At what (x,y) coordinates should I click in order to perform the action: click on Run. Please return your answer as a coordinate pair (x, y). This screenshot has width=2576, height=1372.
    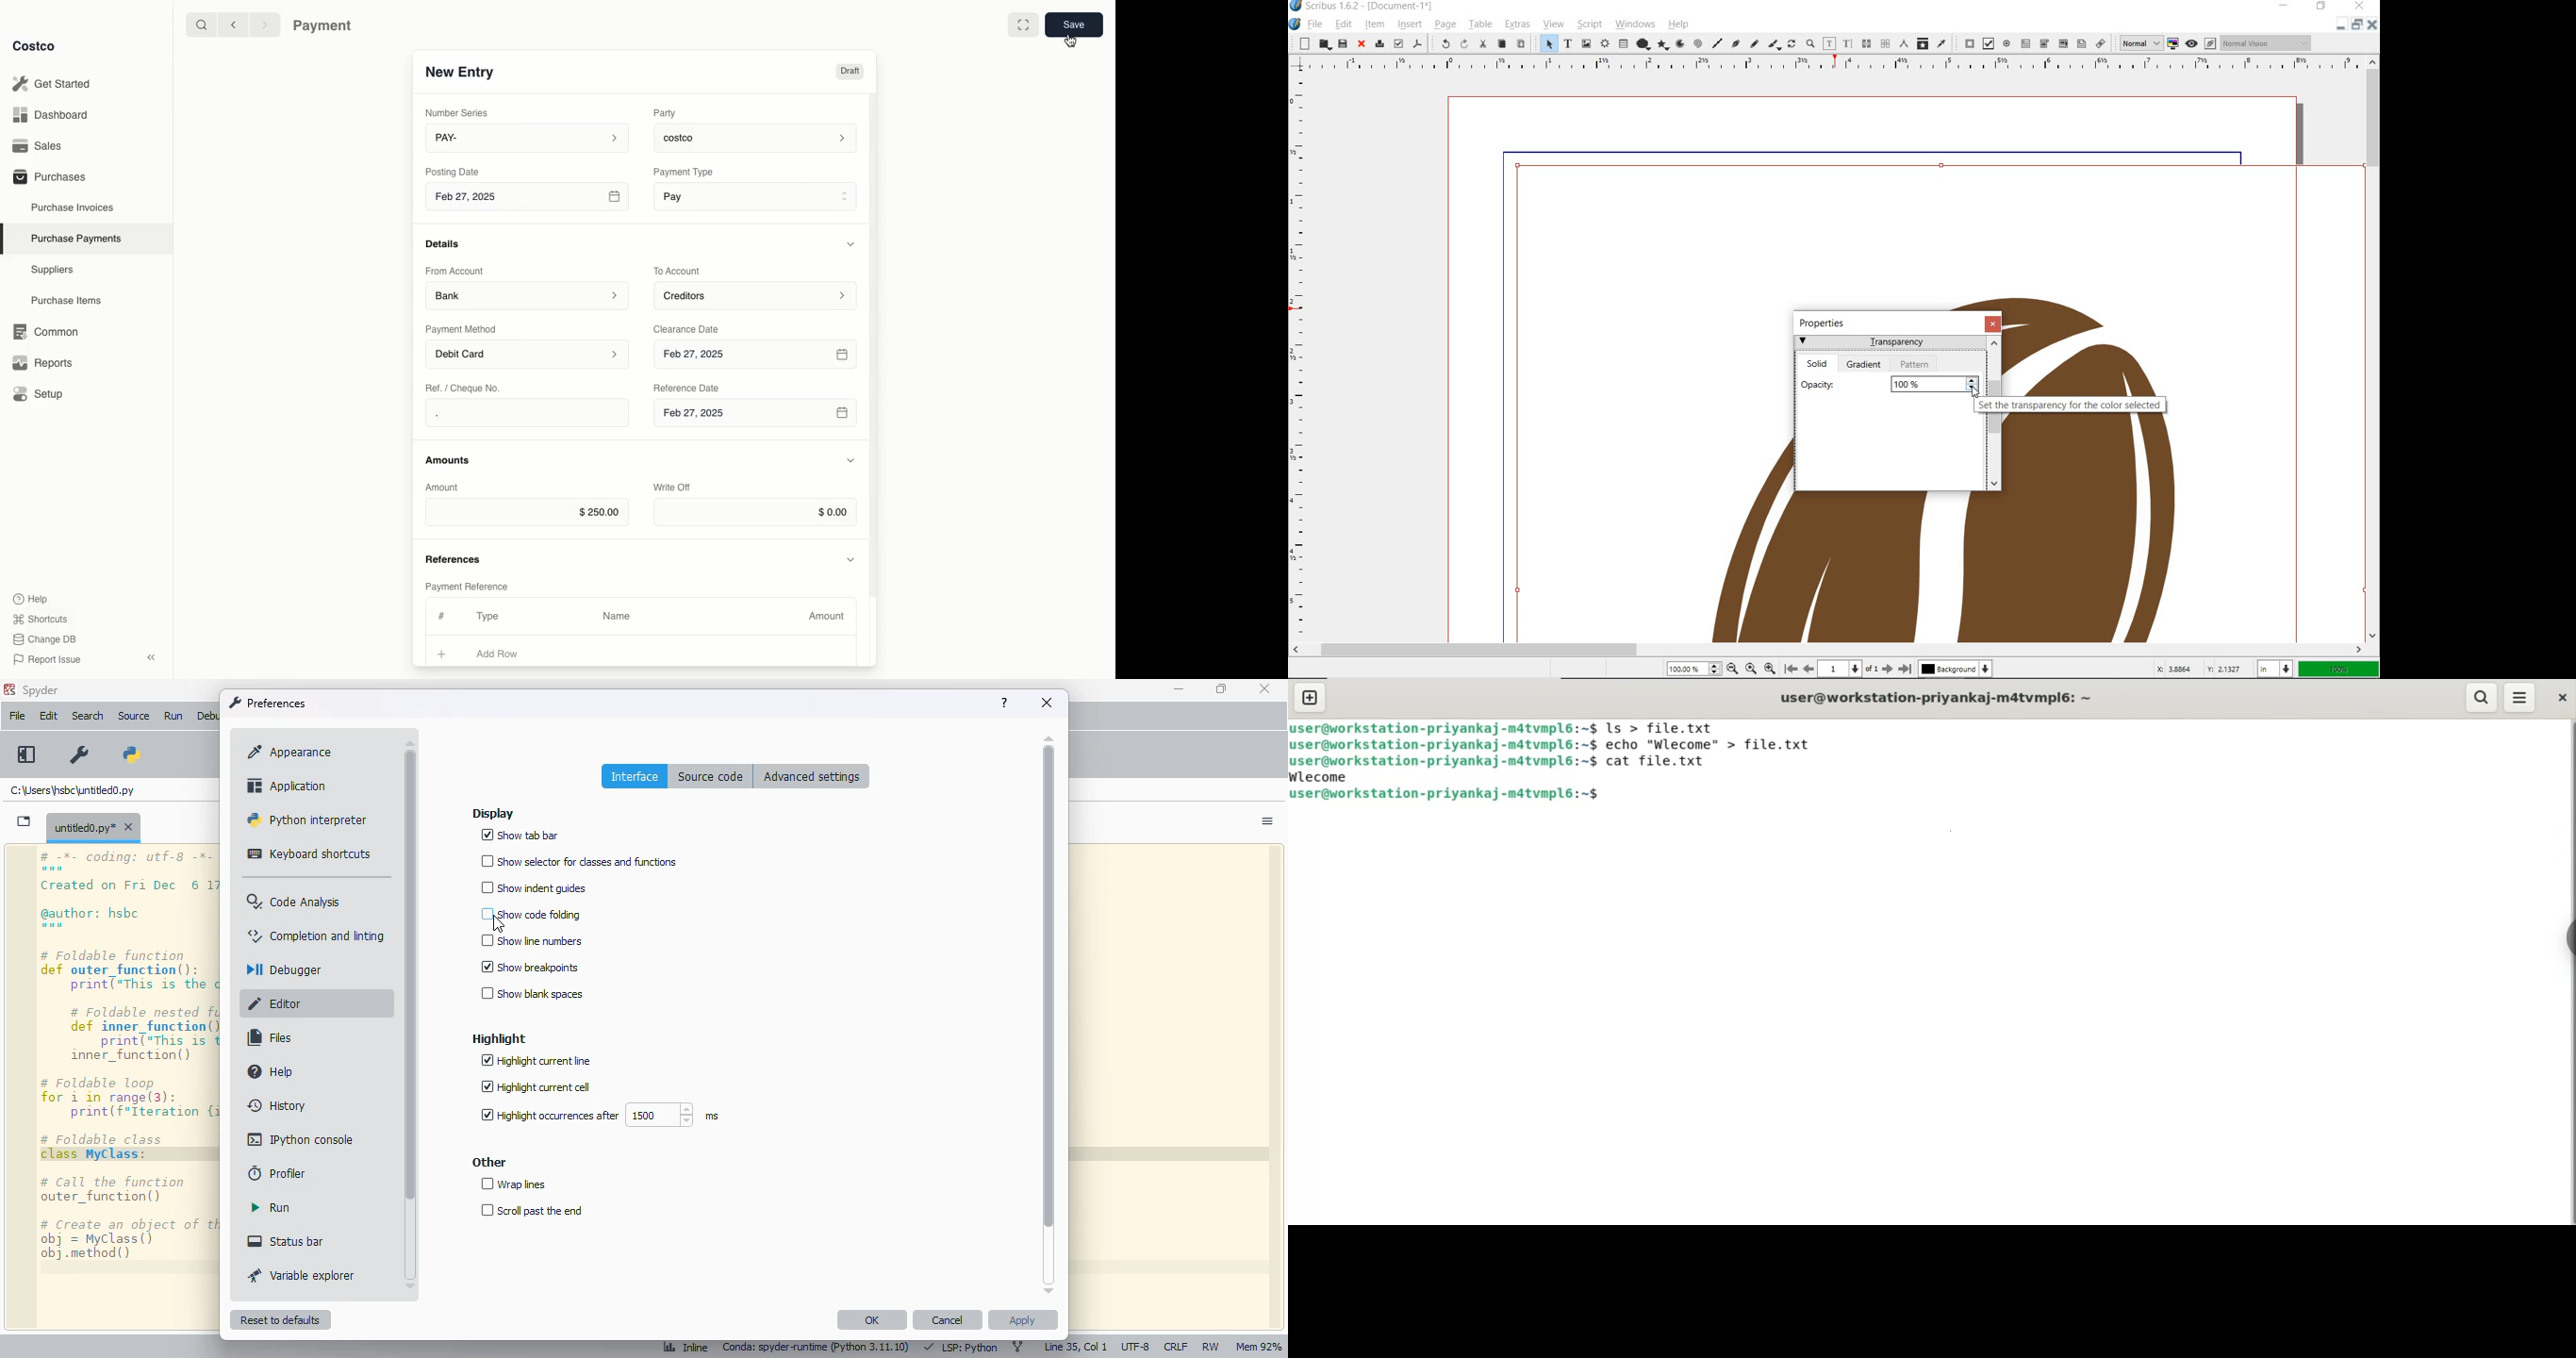
    Looking at the image, I should click on (176, 717).